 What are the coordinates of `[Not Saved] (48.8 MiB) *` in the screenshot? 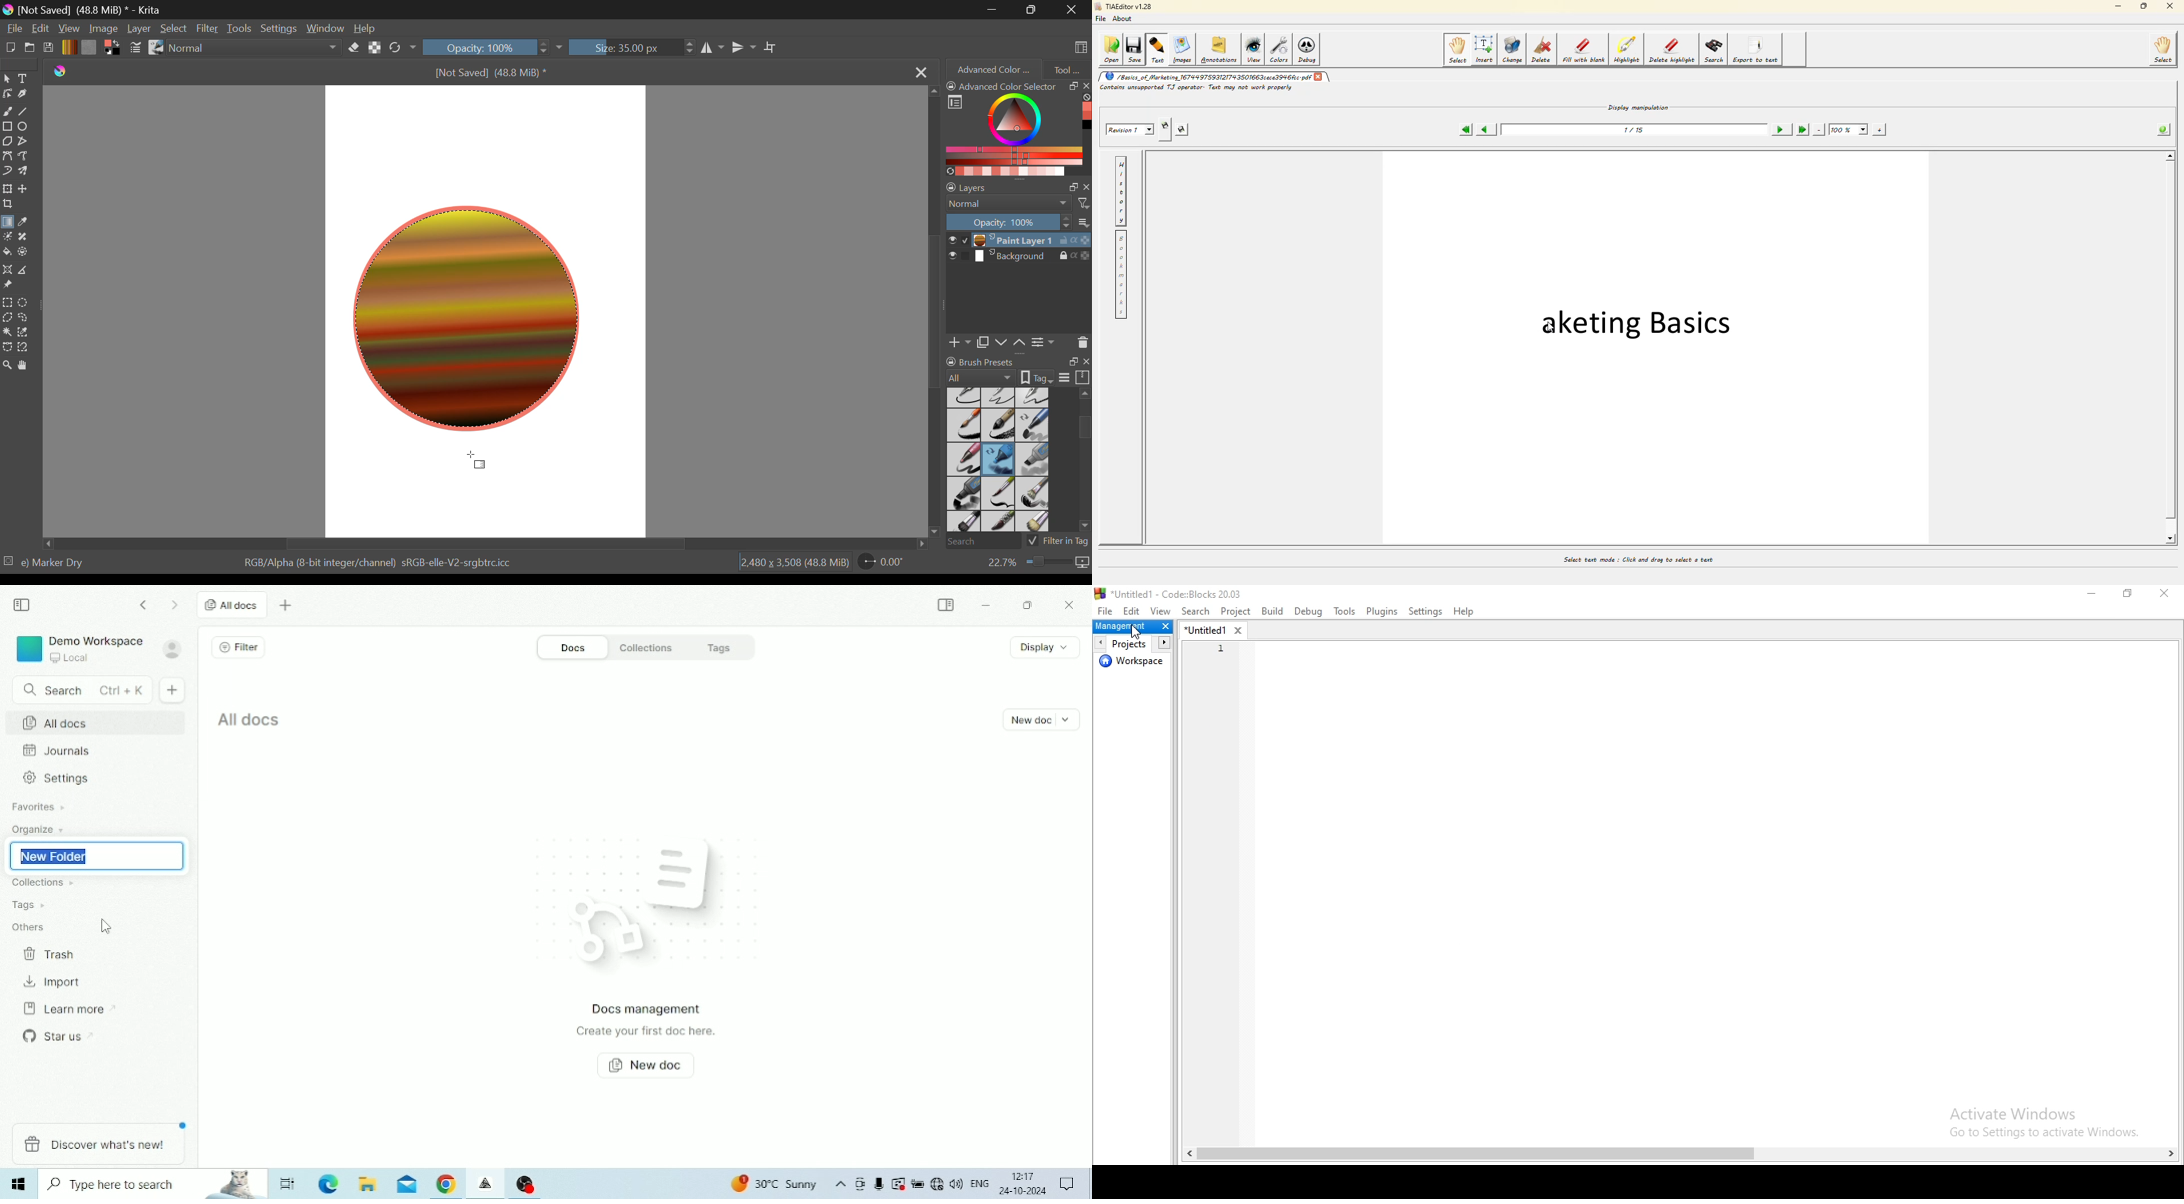 It's located at (497, 73).